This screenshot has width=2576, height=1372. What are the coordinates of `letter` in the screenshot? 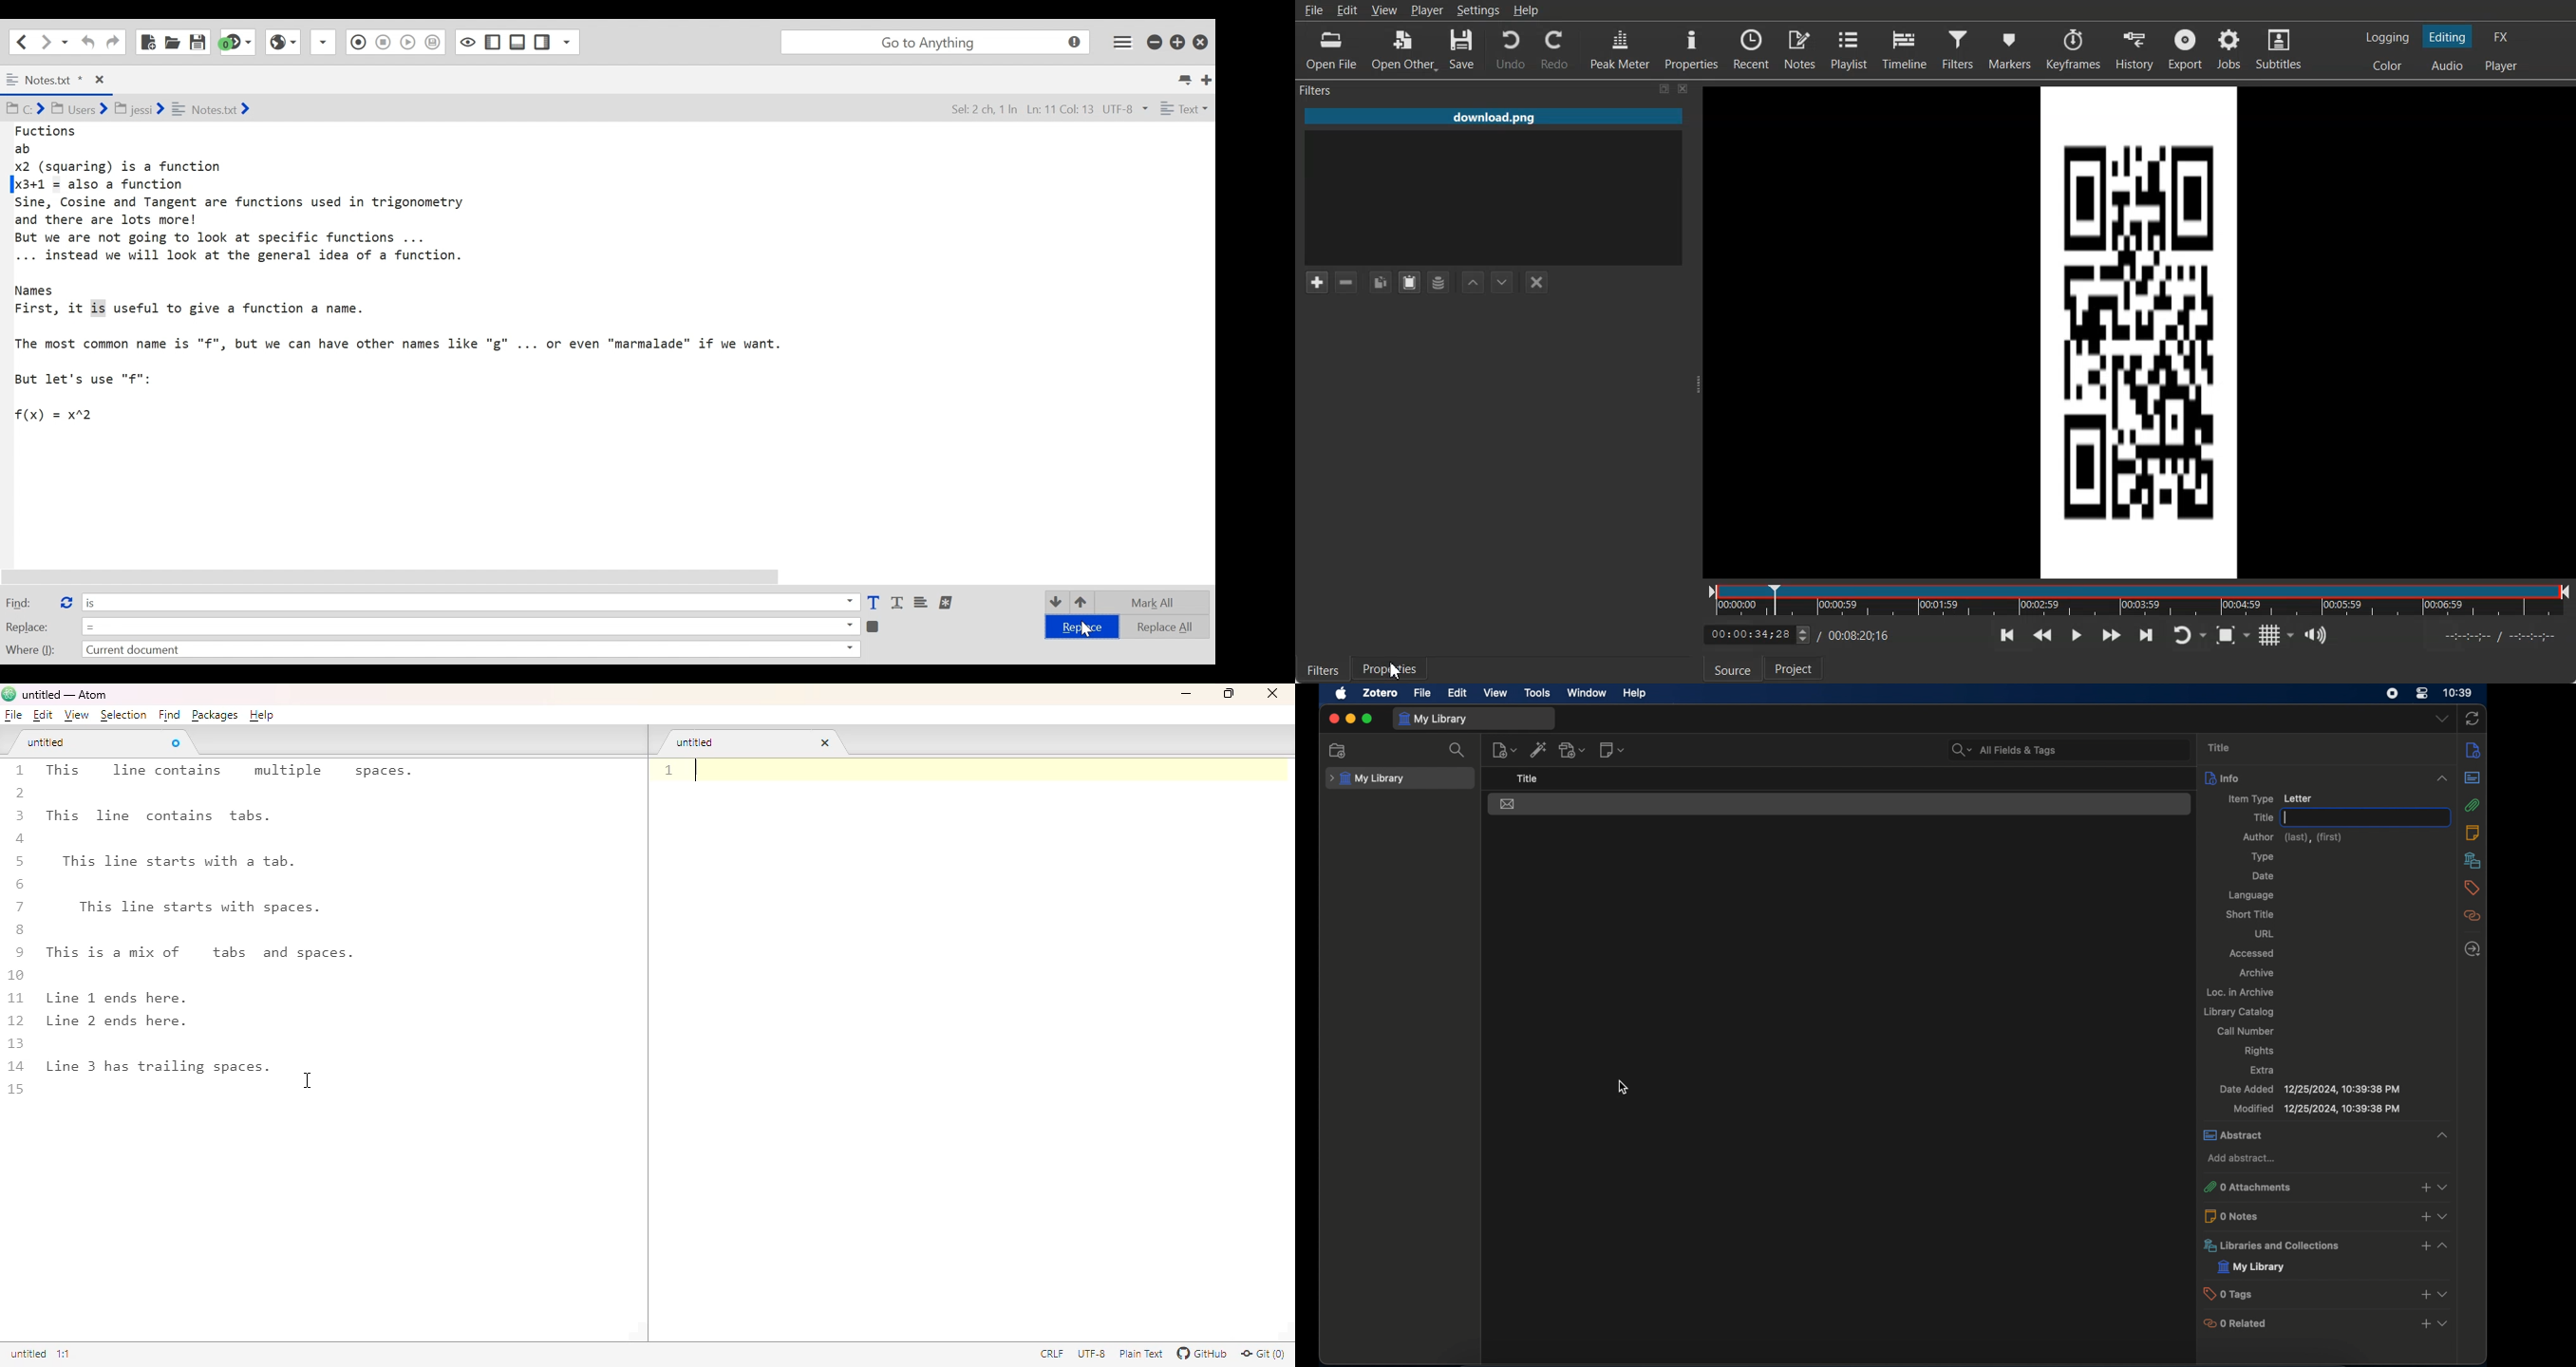 It's located at (1508, 805).